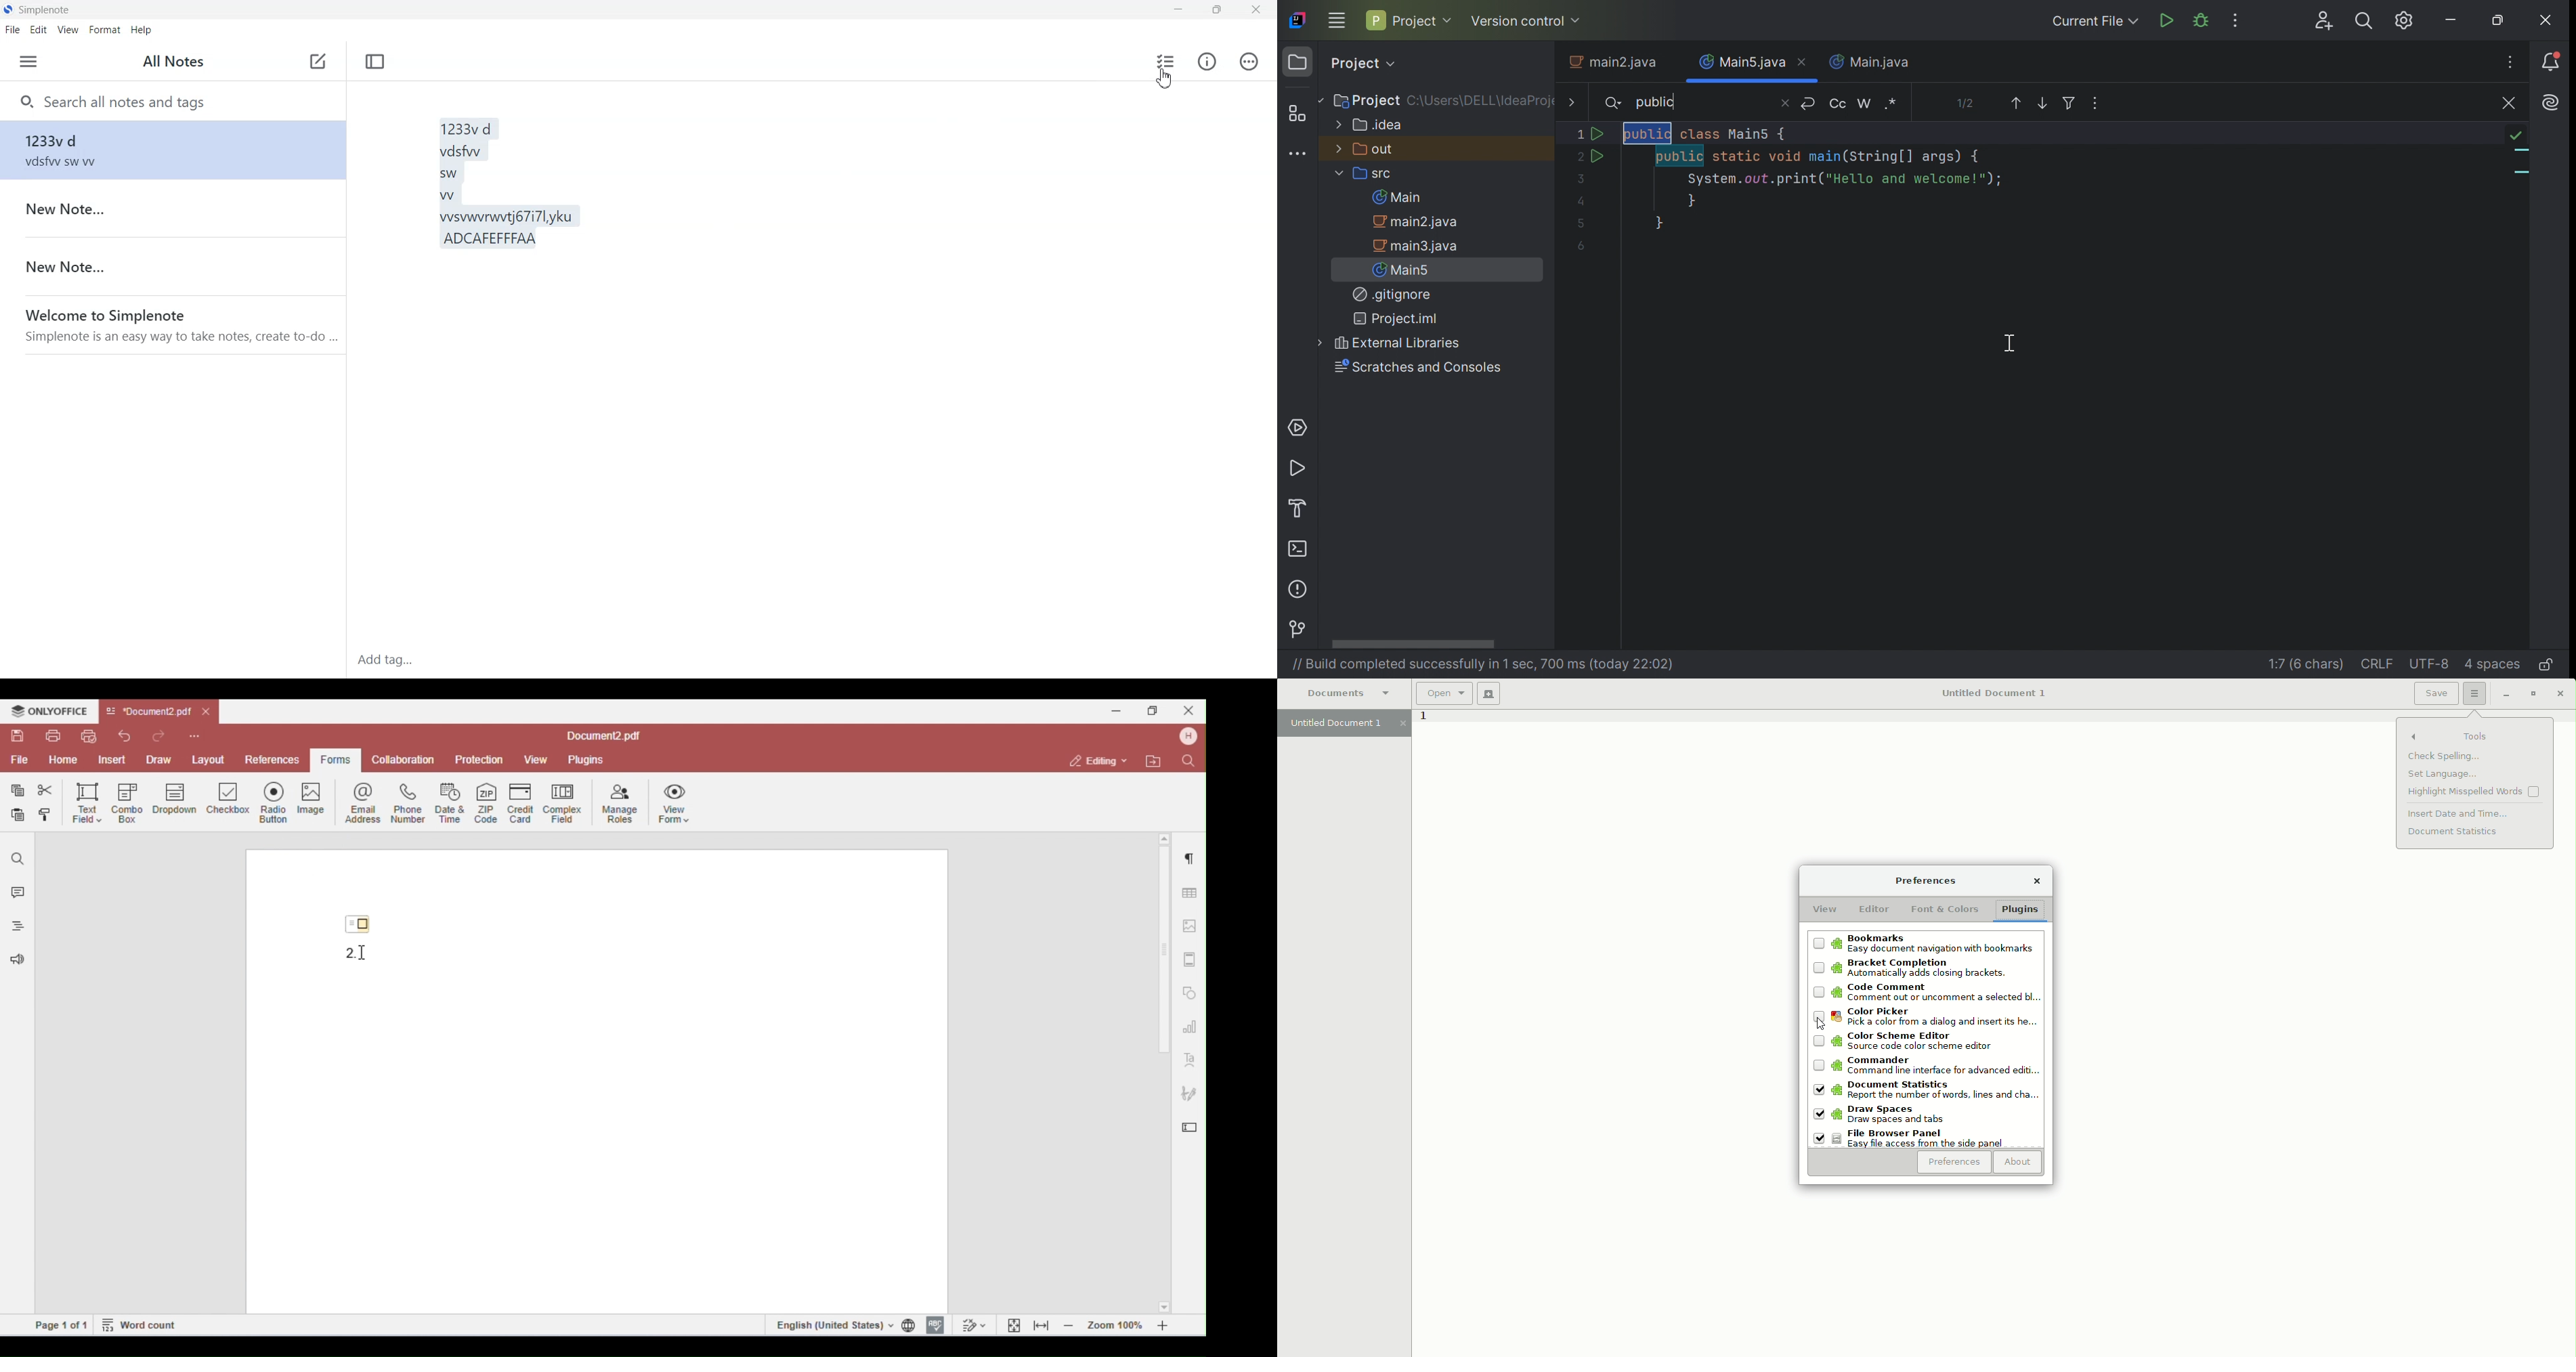  What do you see at coordinates (1926, 1067) in the screenshot?
I see `Commander: Command line interface for advanced ed...` at bounding box center [1926, 1067].